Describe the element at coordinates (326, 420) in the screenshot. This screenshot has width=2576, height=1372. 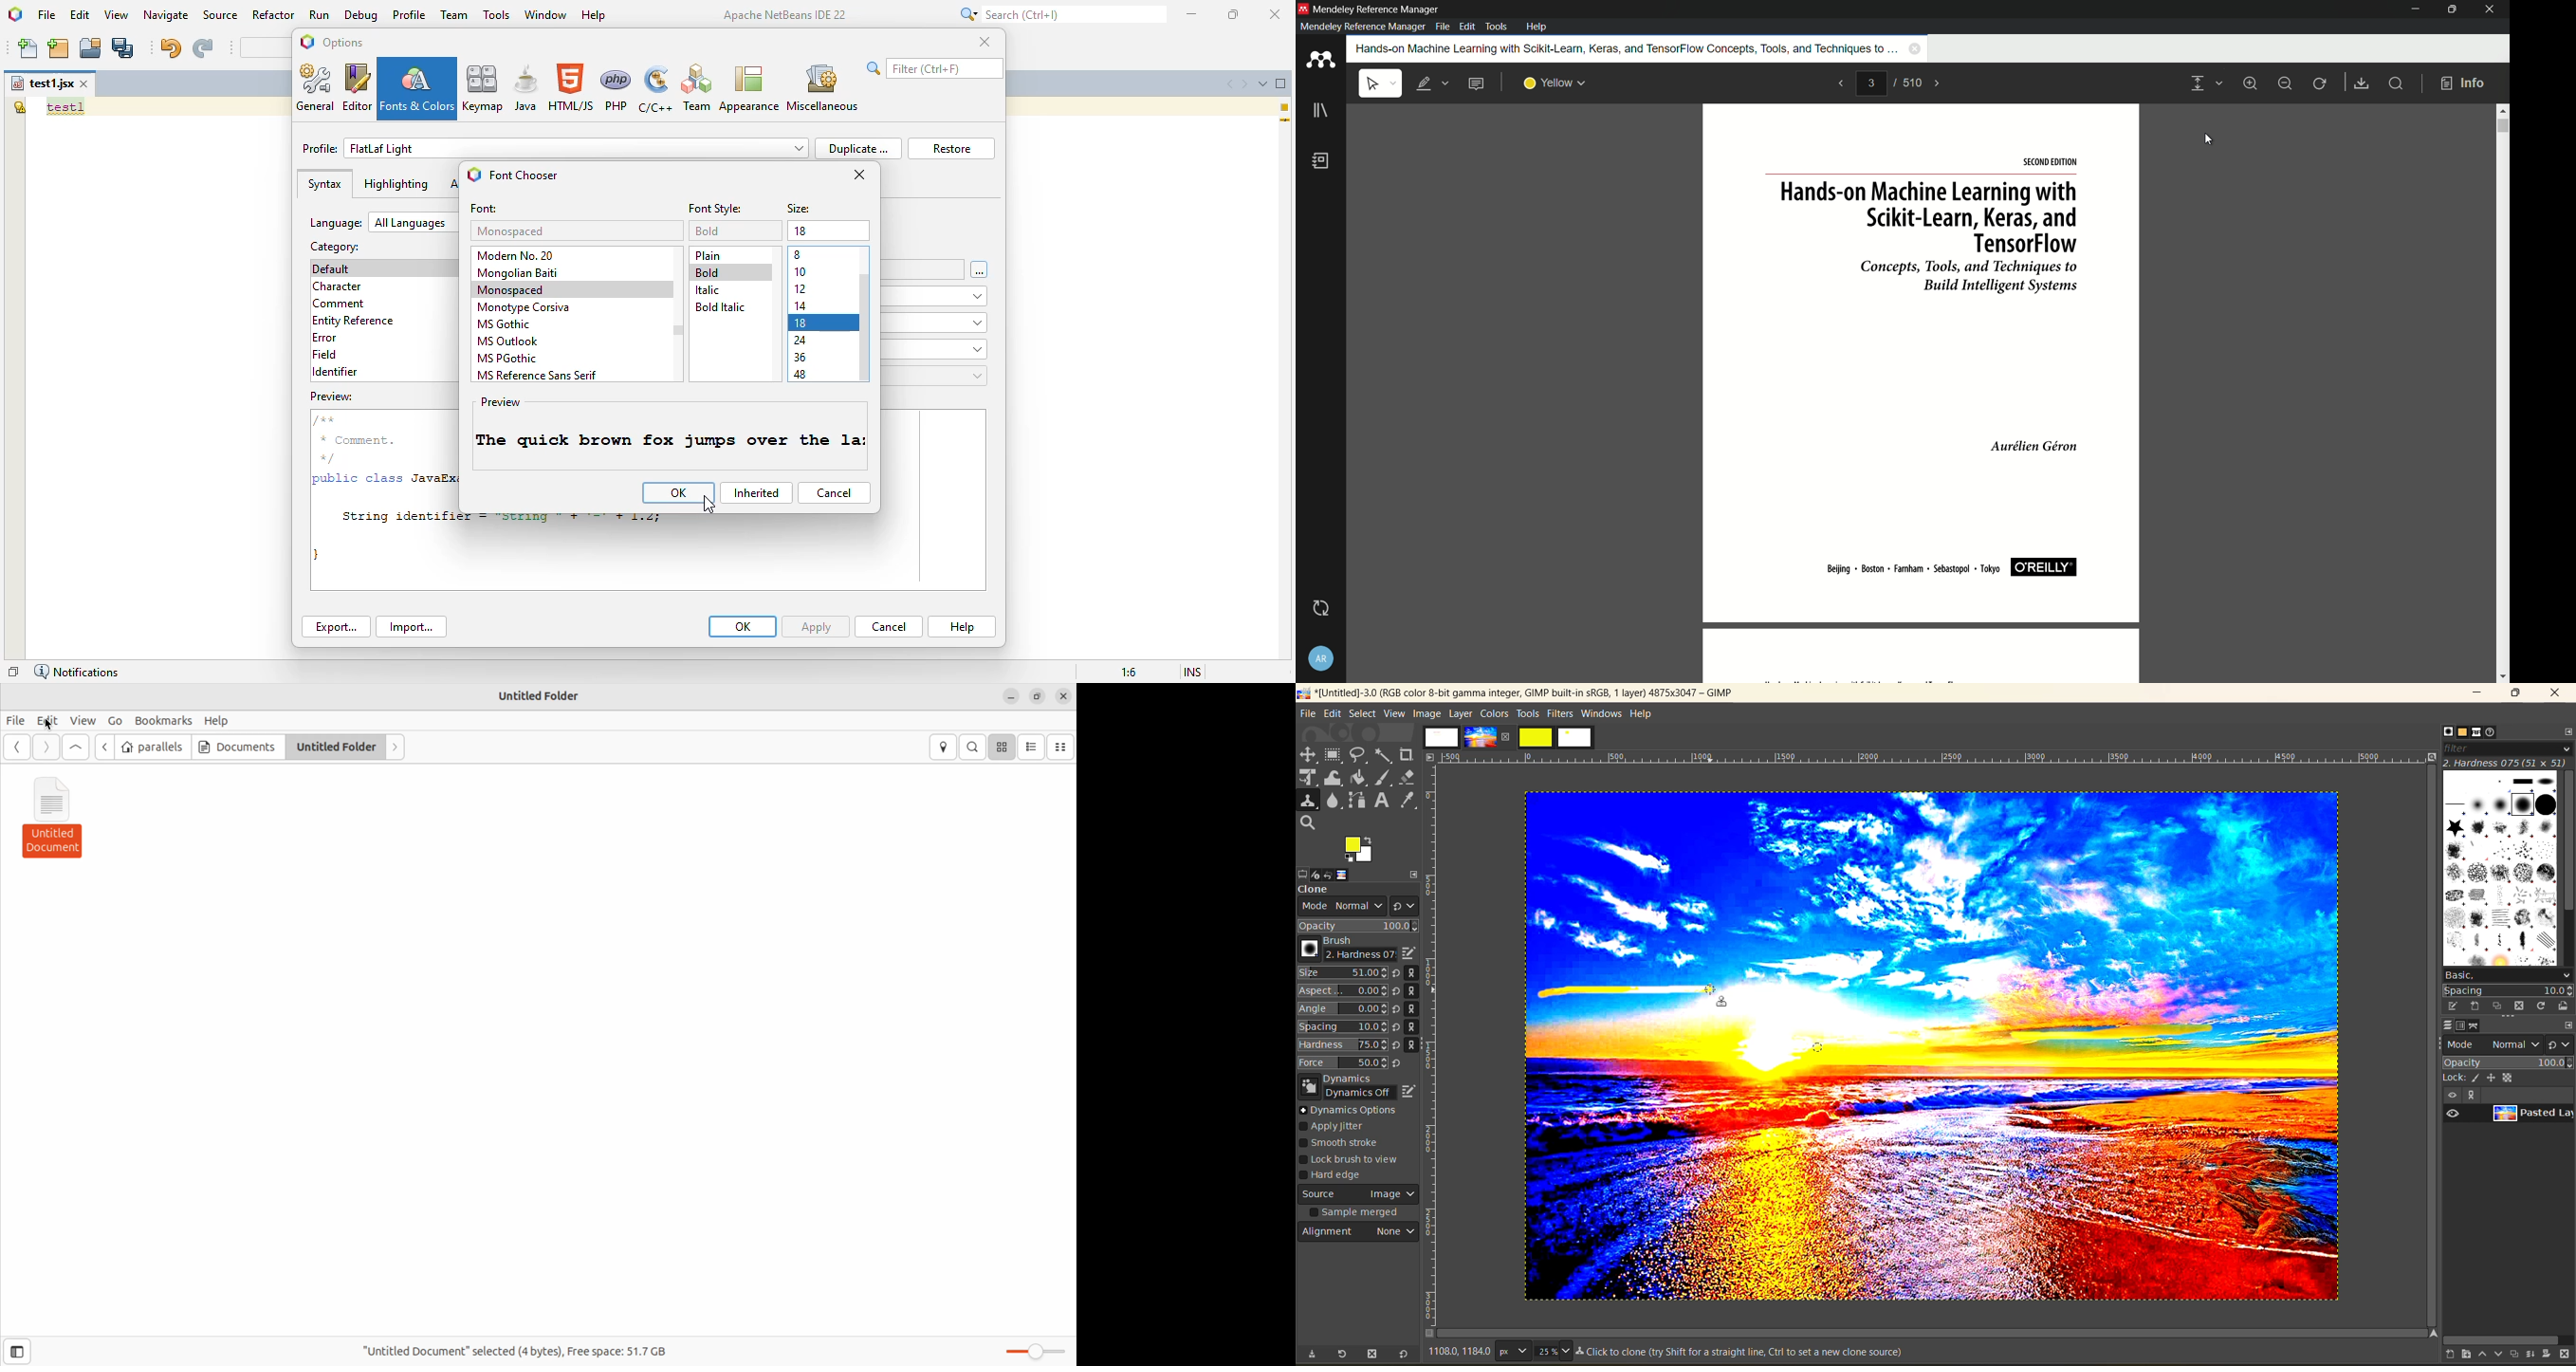
I see `/**` at that location.